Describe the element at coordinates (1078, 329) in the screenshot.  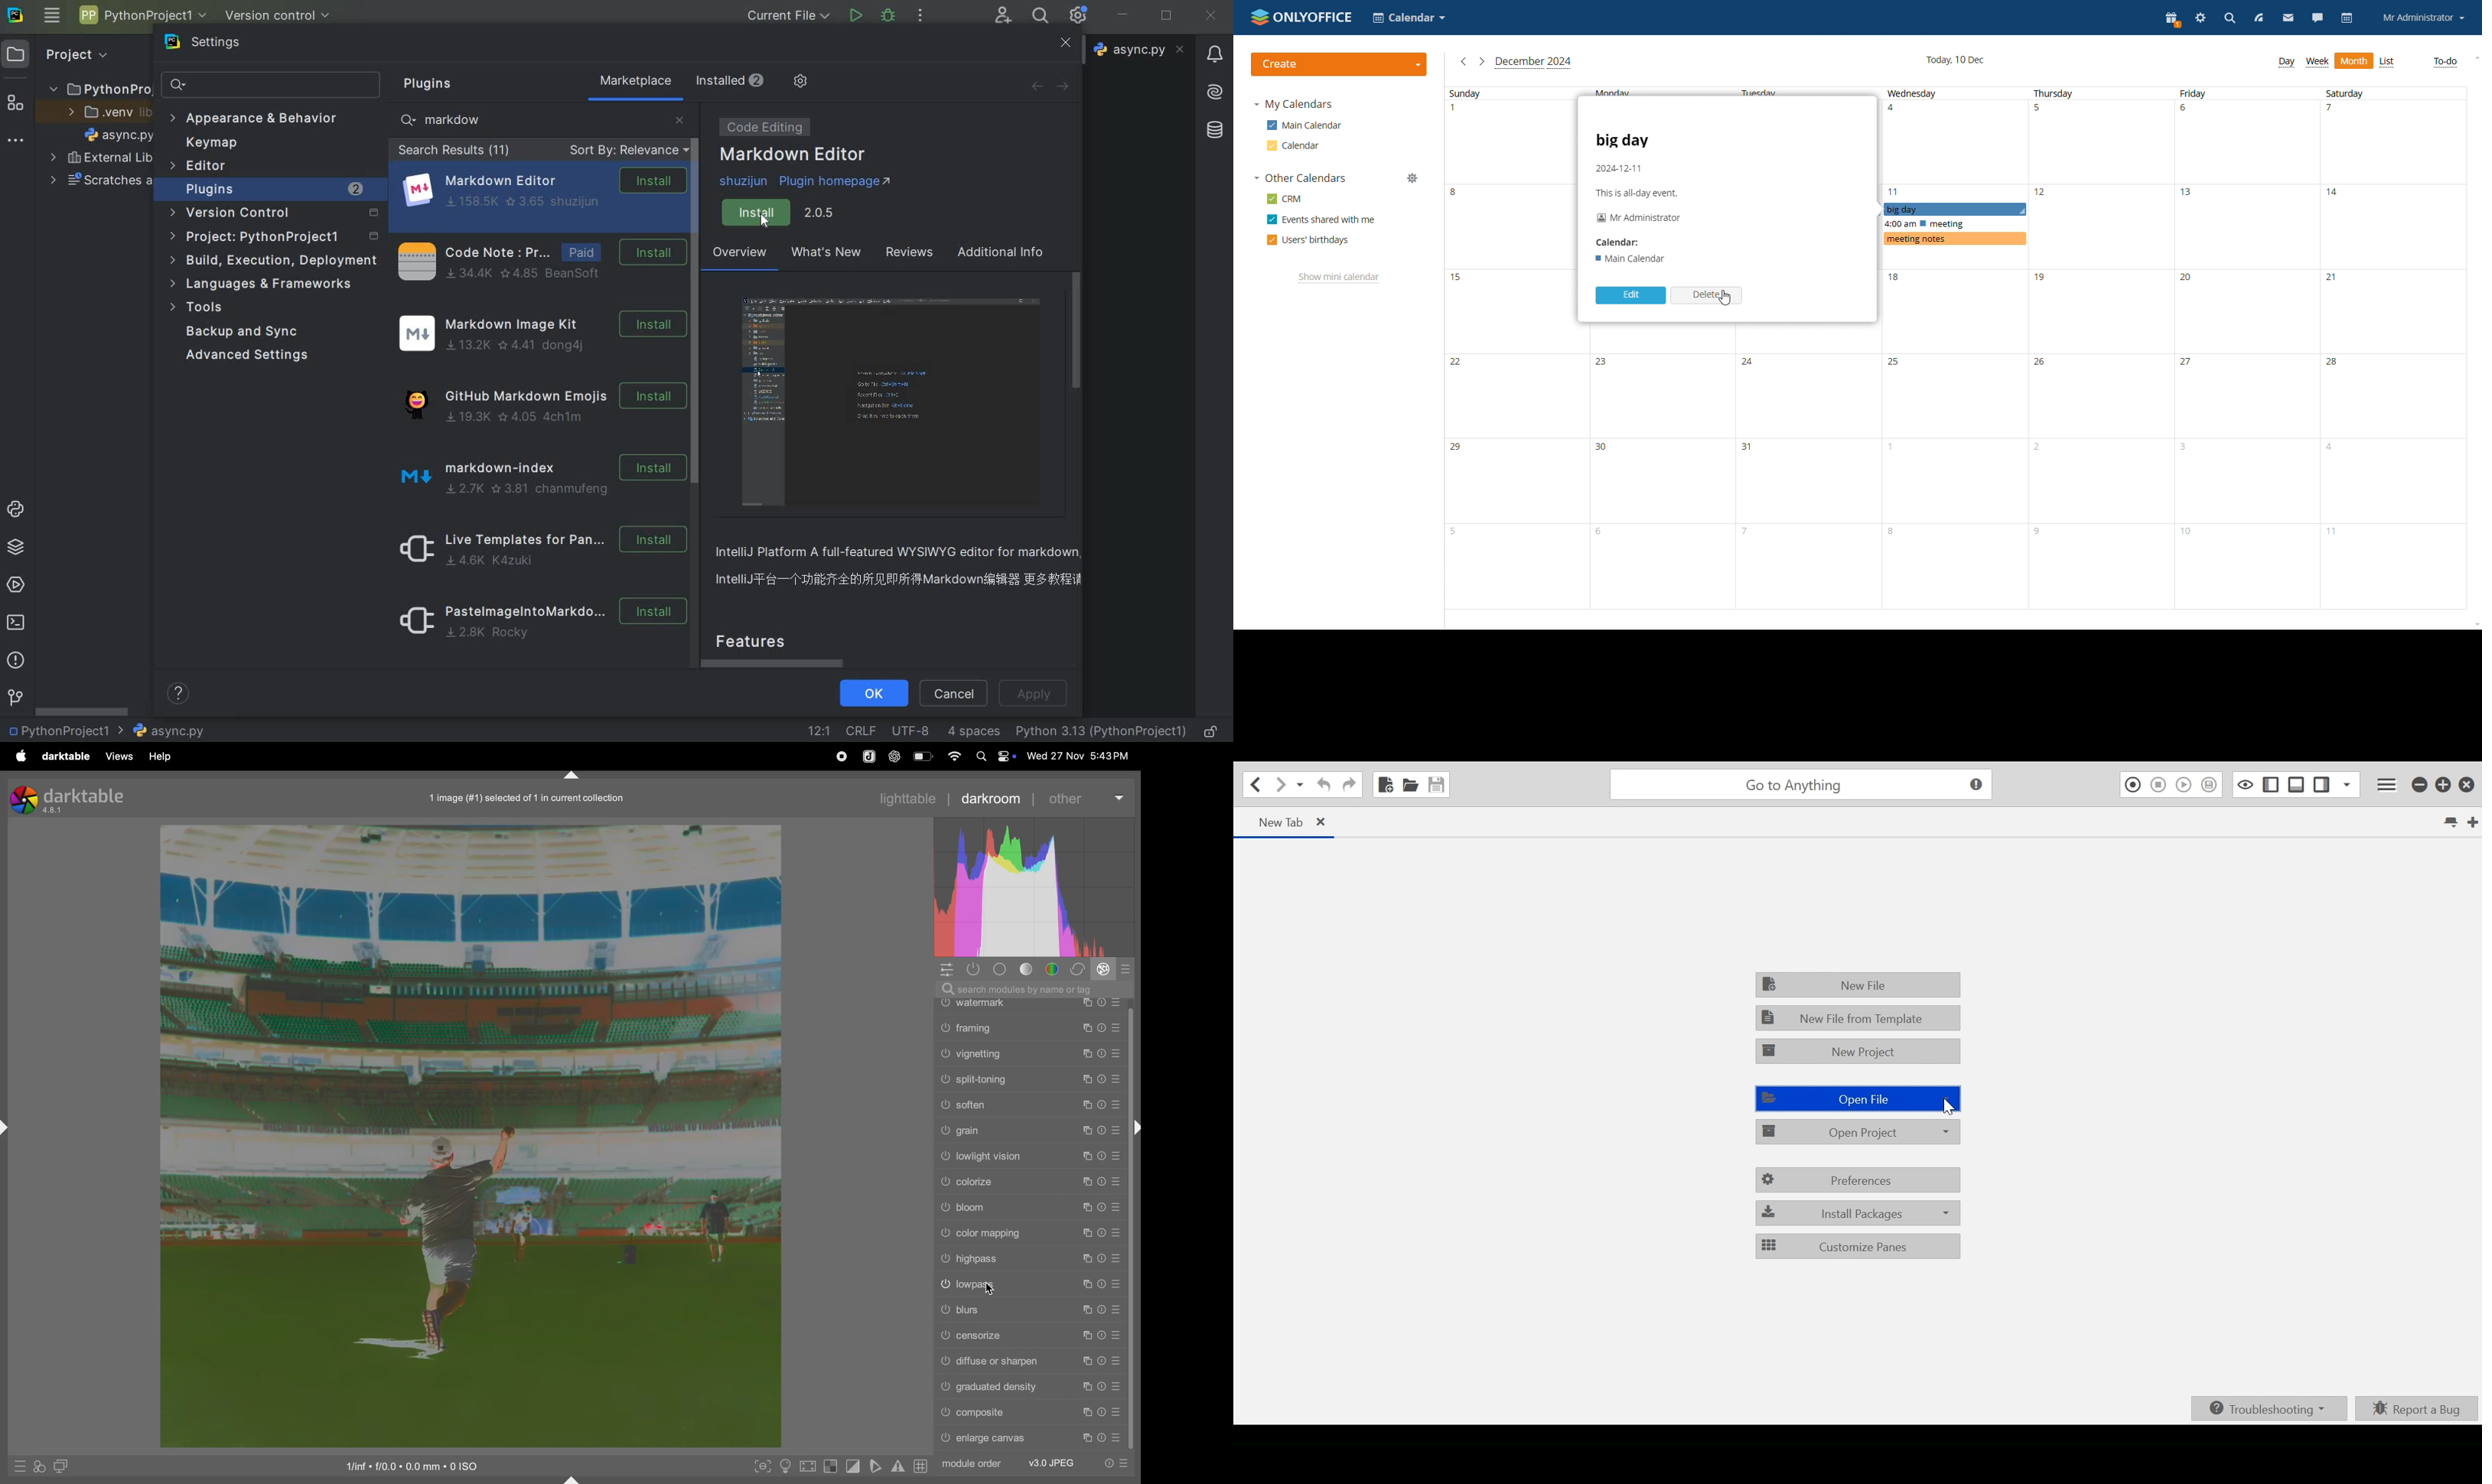
I see `scrollbar` at that location.